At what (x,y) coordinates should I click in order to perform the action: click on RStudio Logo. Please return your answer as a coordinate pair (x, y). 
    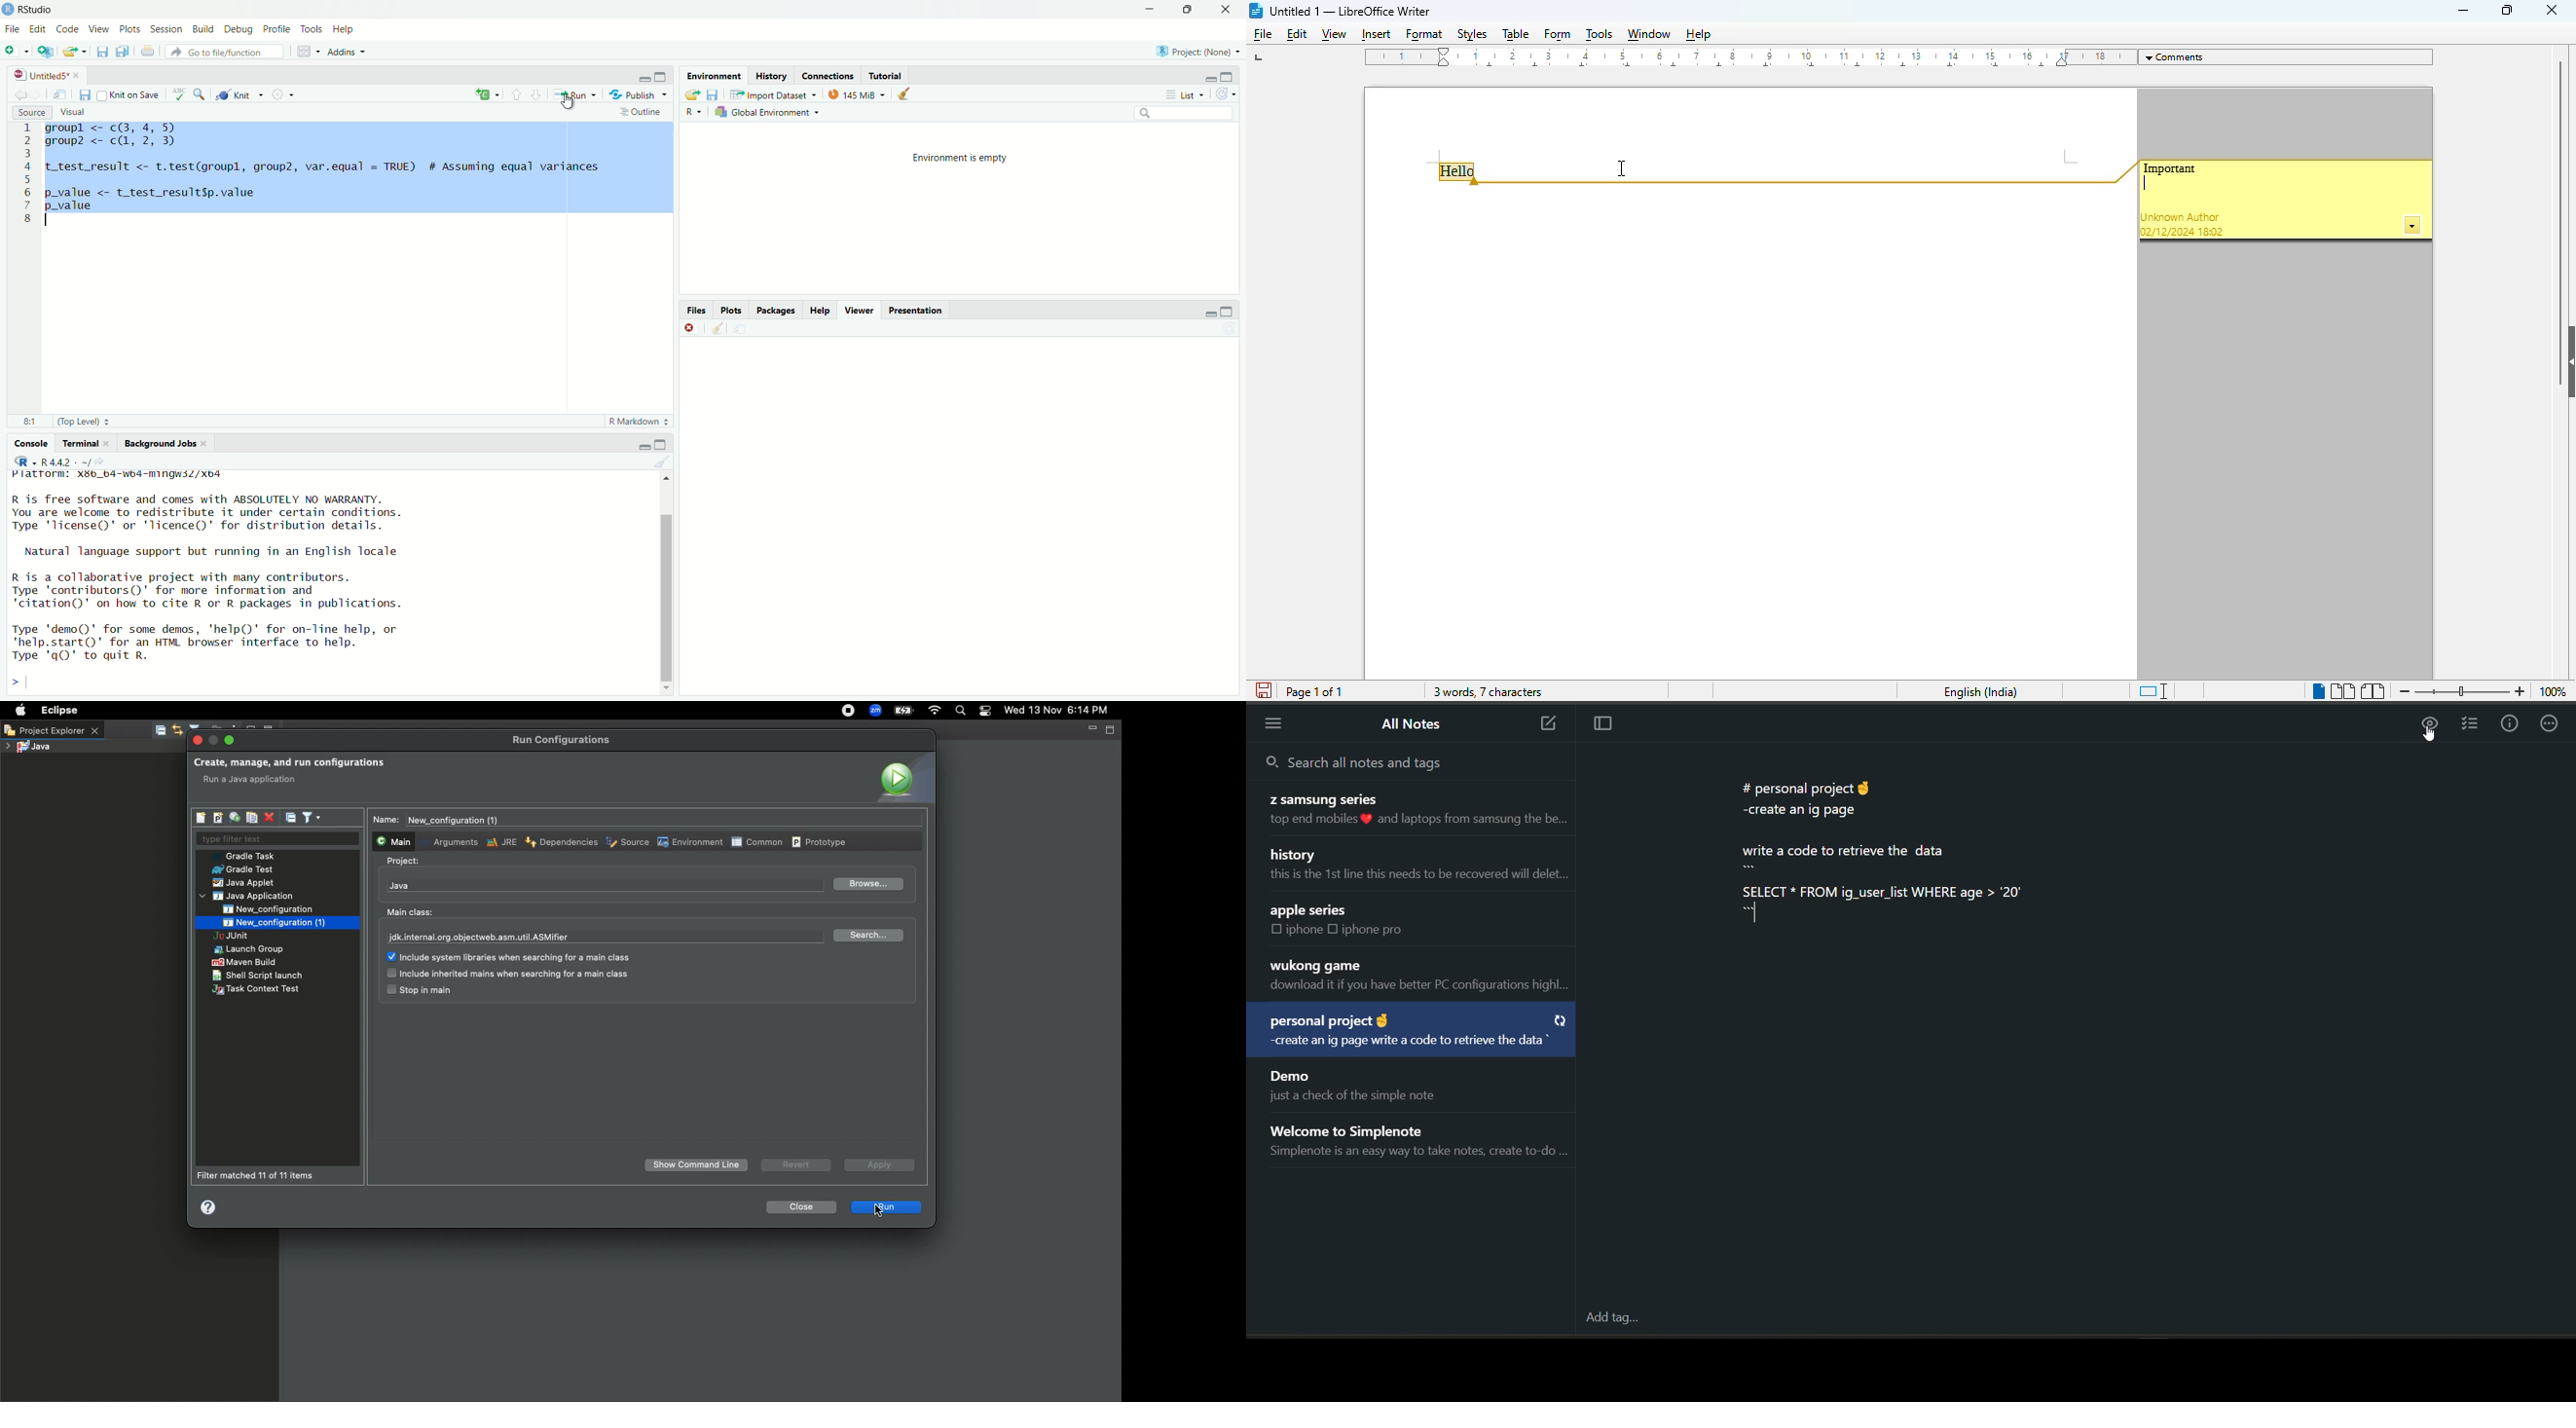
    Looking at the image, I should click on (10, 9).